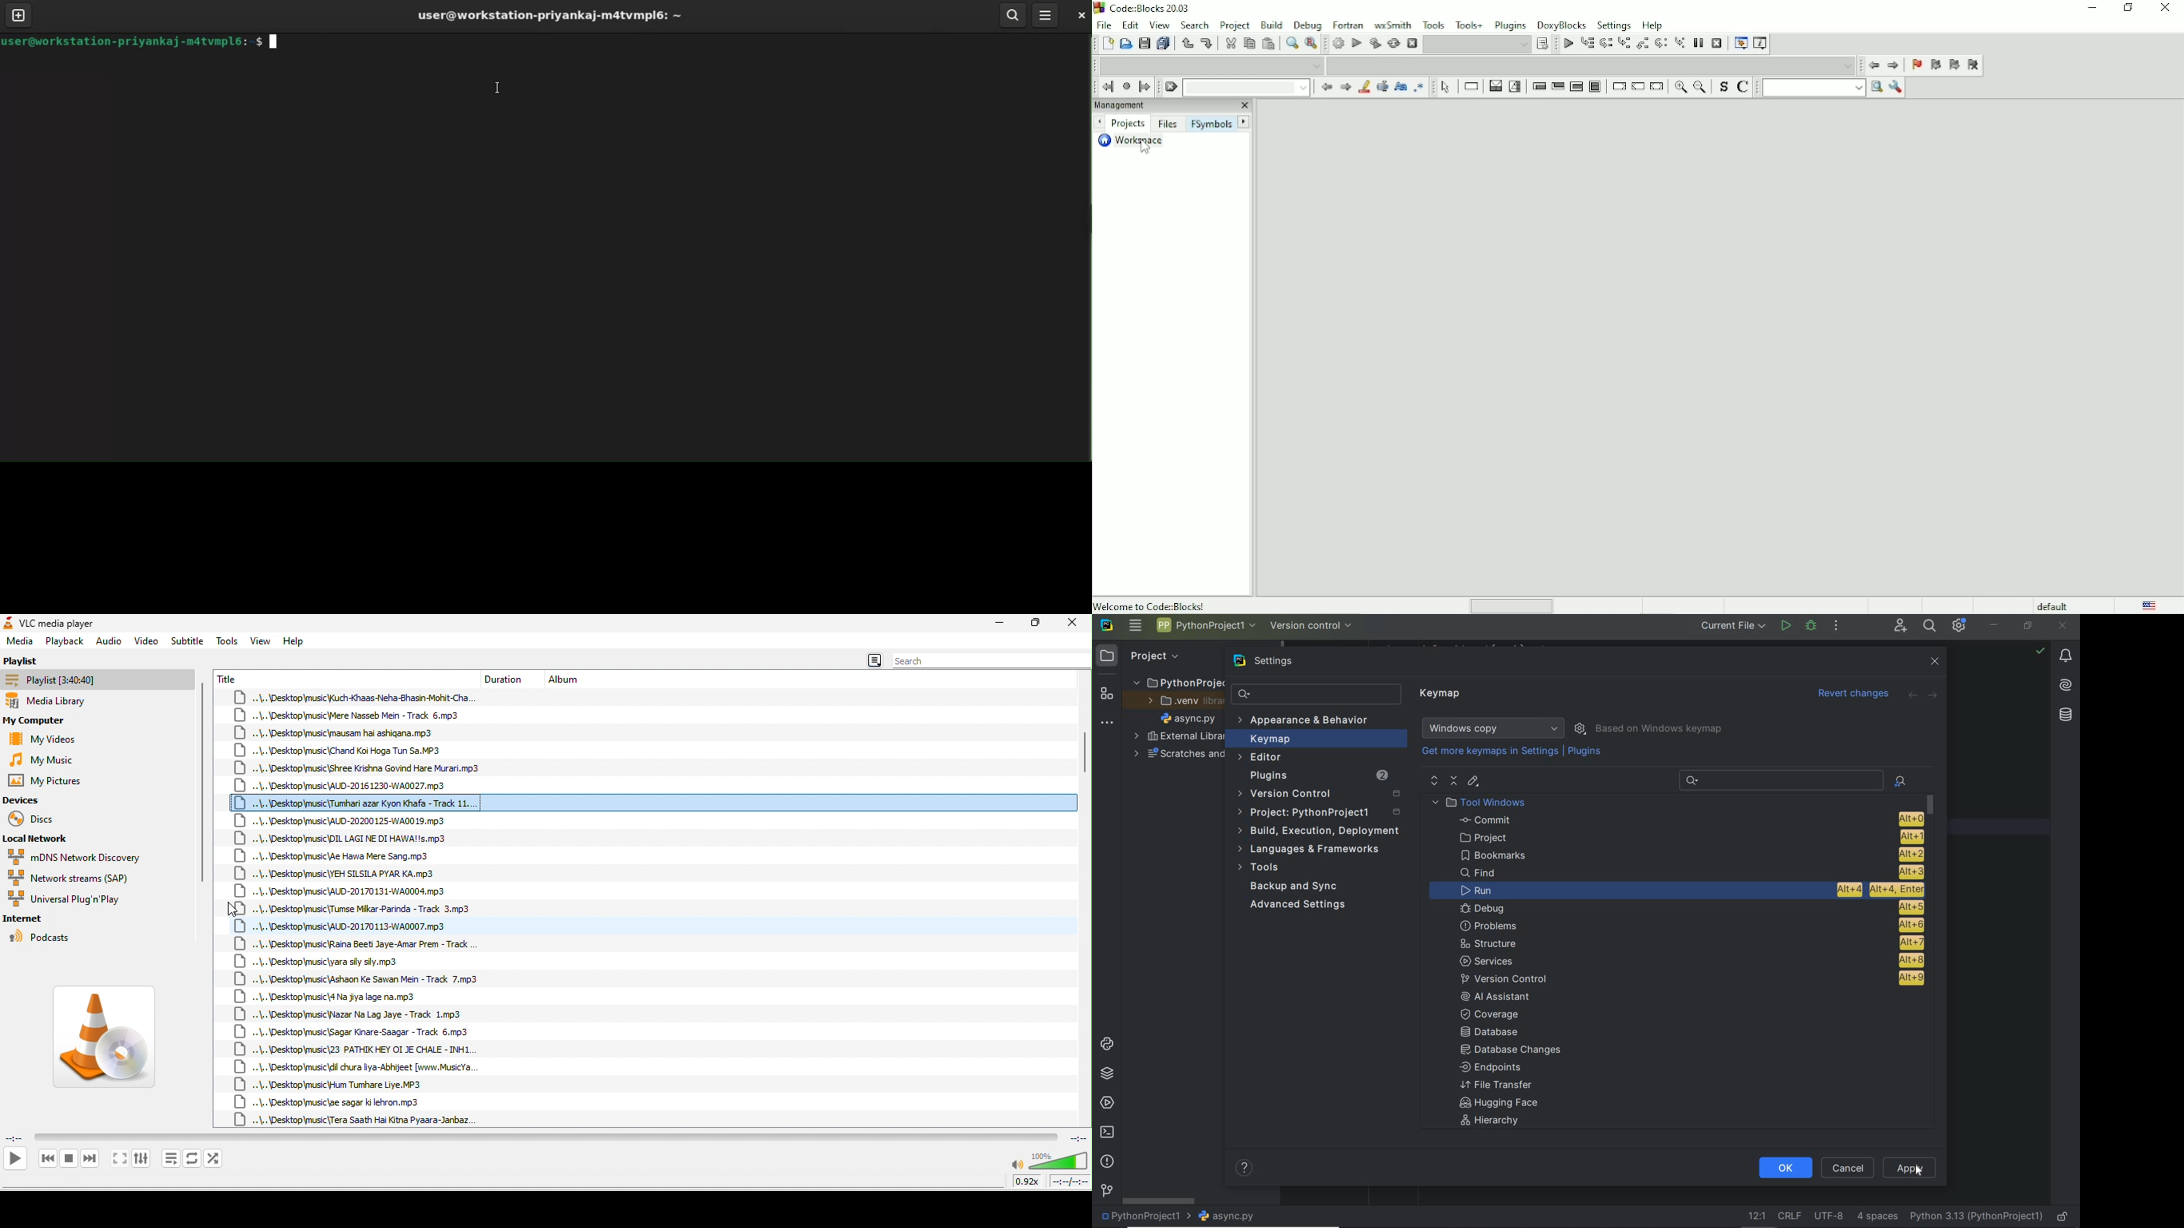  What do you see at coordinates (1084, 755) in the screenshot?
I see `vertical scroll bar` at bounding box center [1084, 755].